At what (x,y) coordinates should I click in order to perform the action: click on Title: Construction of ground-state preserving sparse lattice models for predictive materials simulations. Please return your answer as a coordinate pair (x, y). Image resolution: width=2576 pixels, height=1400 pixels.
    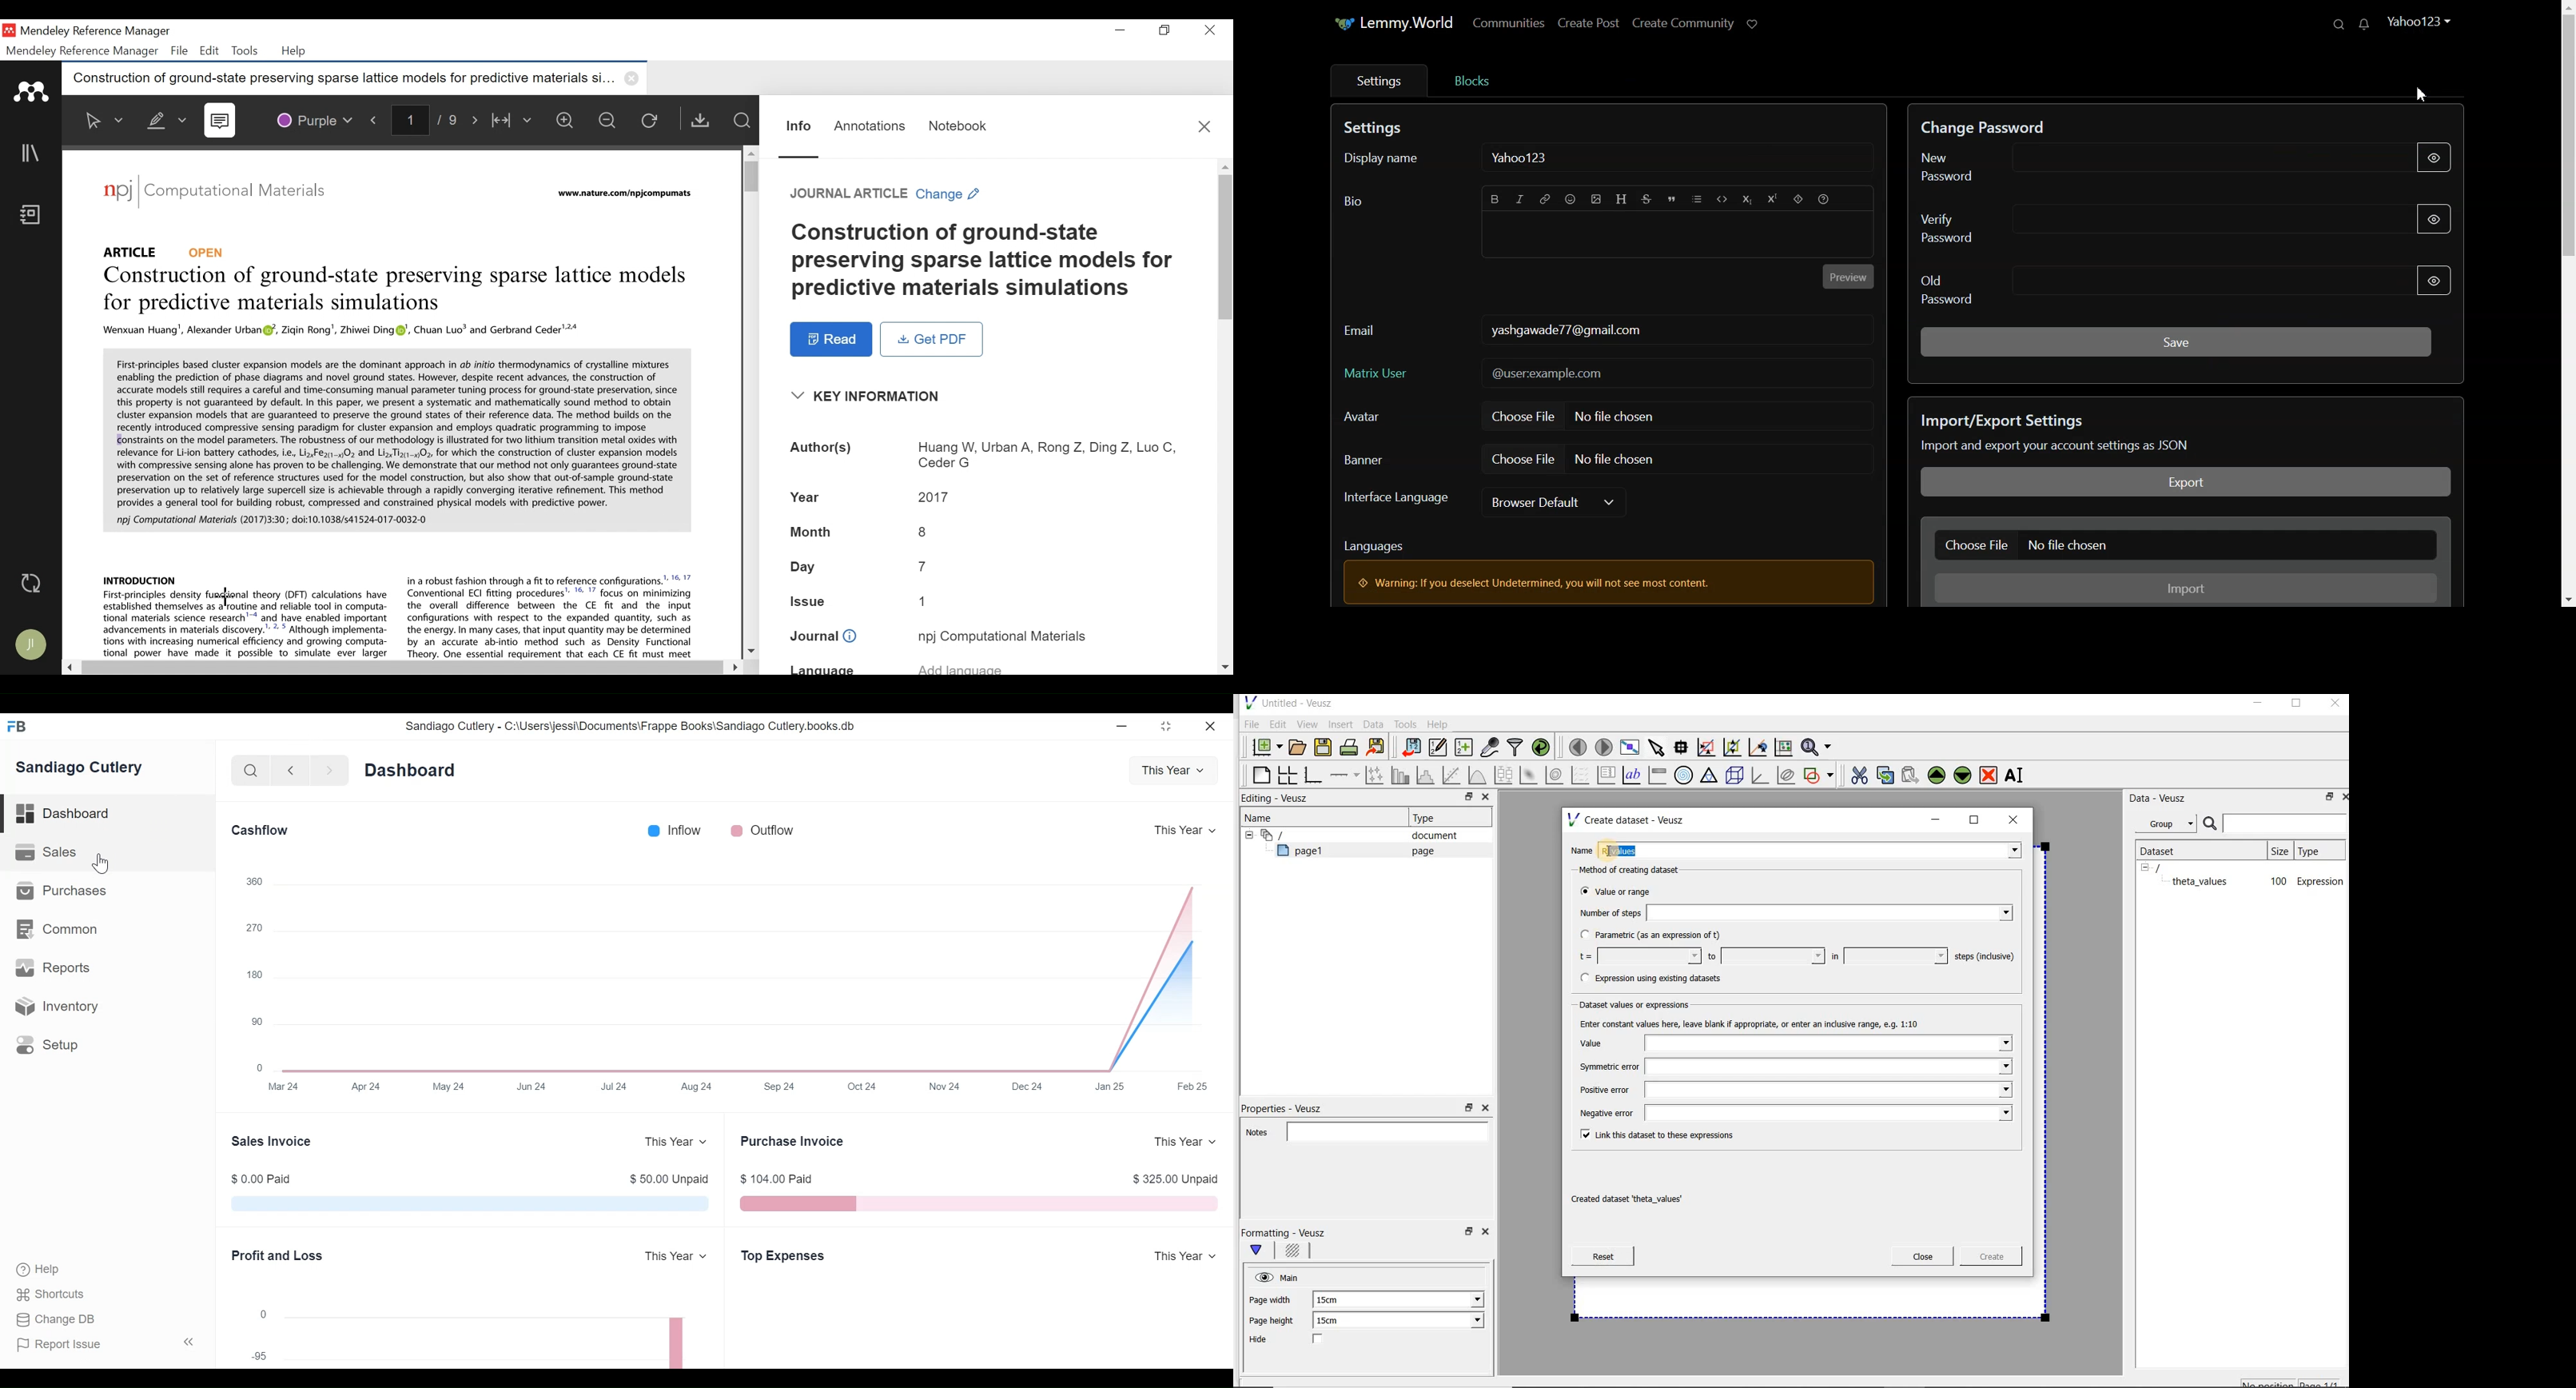
    Looking at the image, I should click on (391, 290).